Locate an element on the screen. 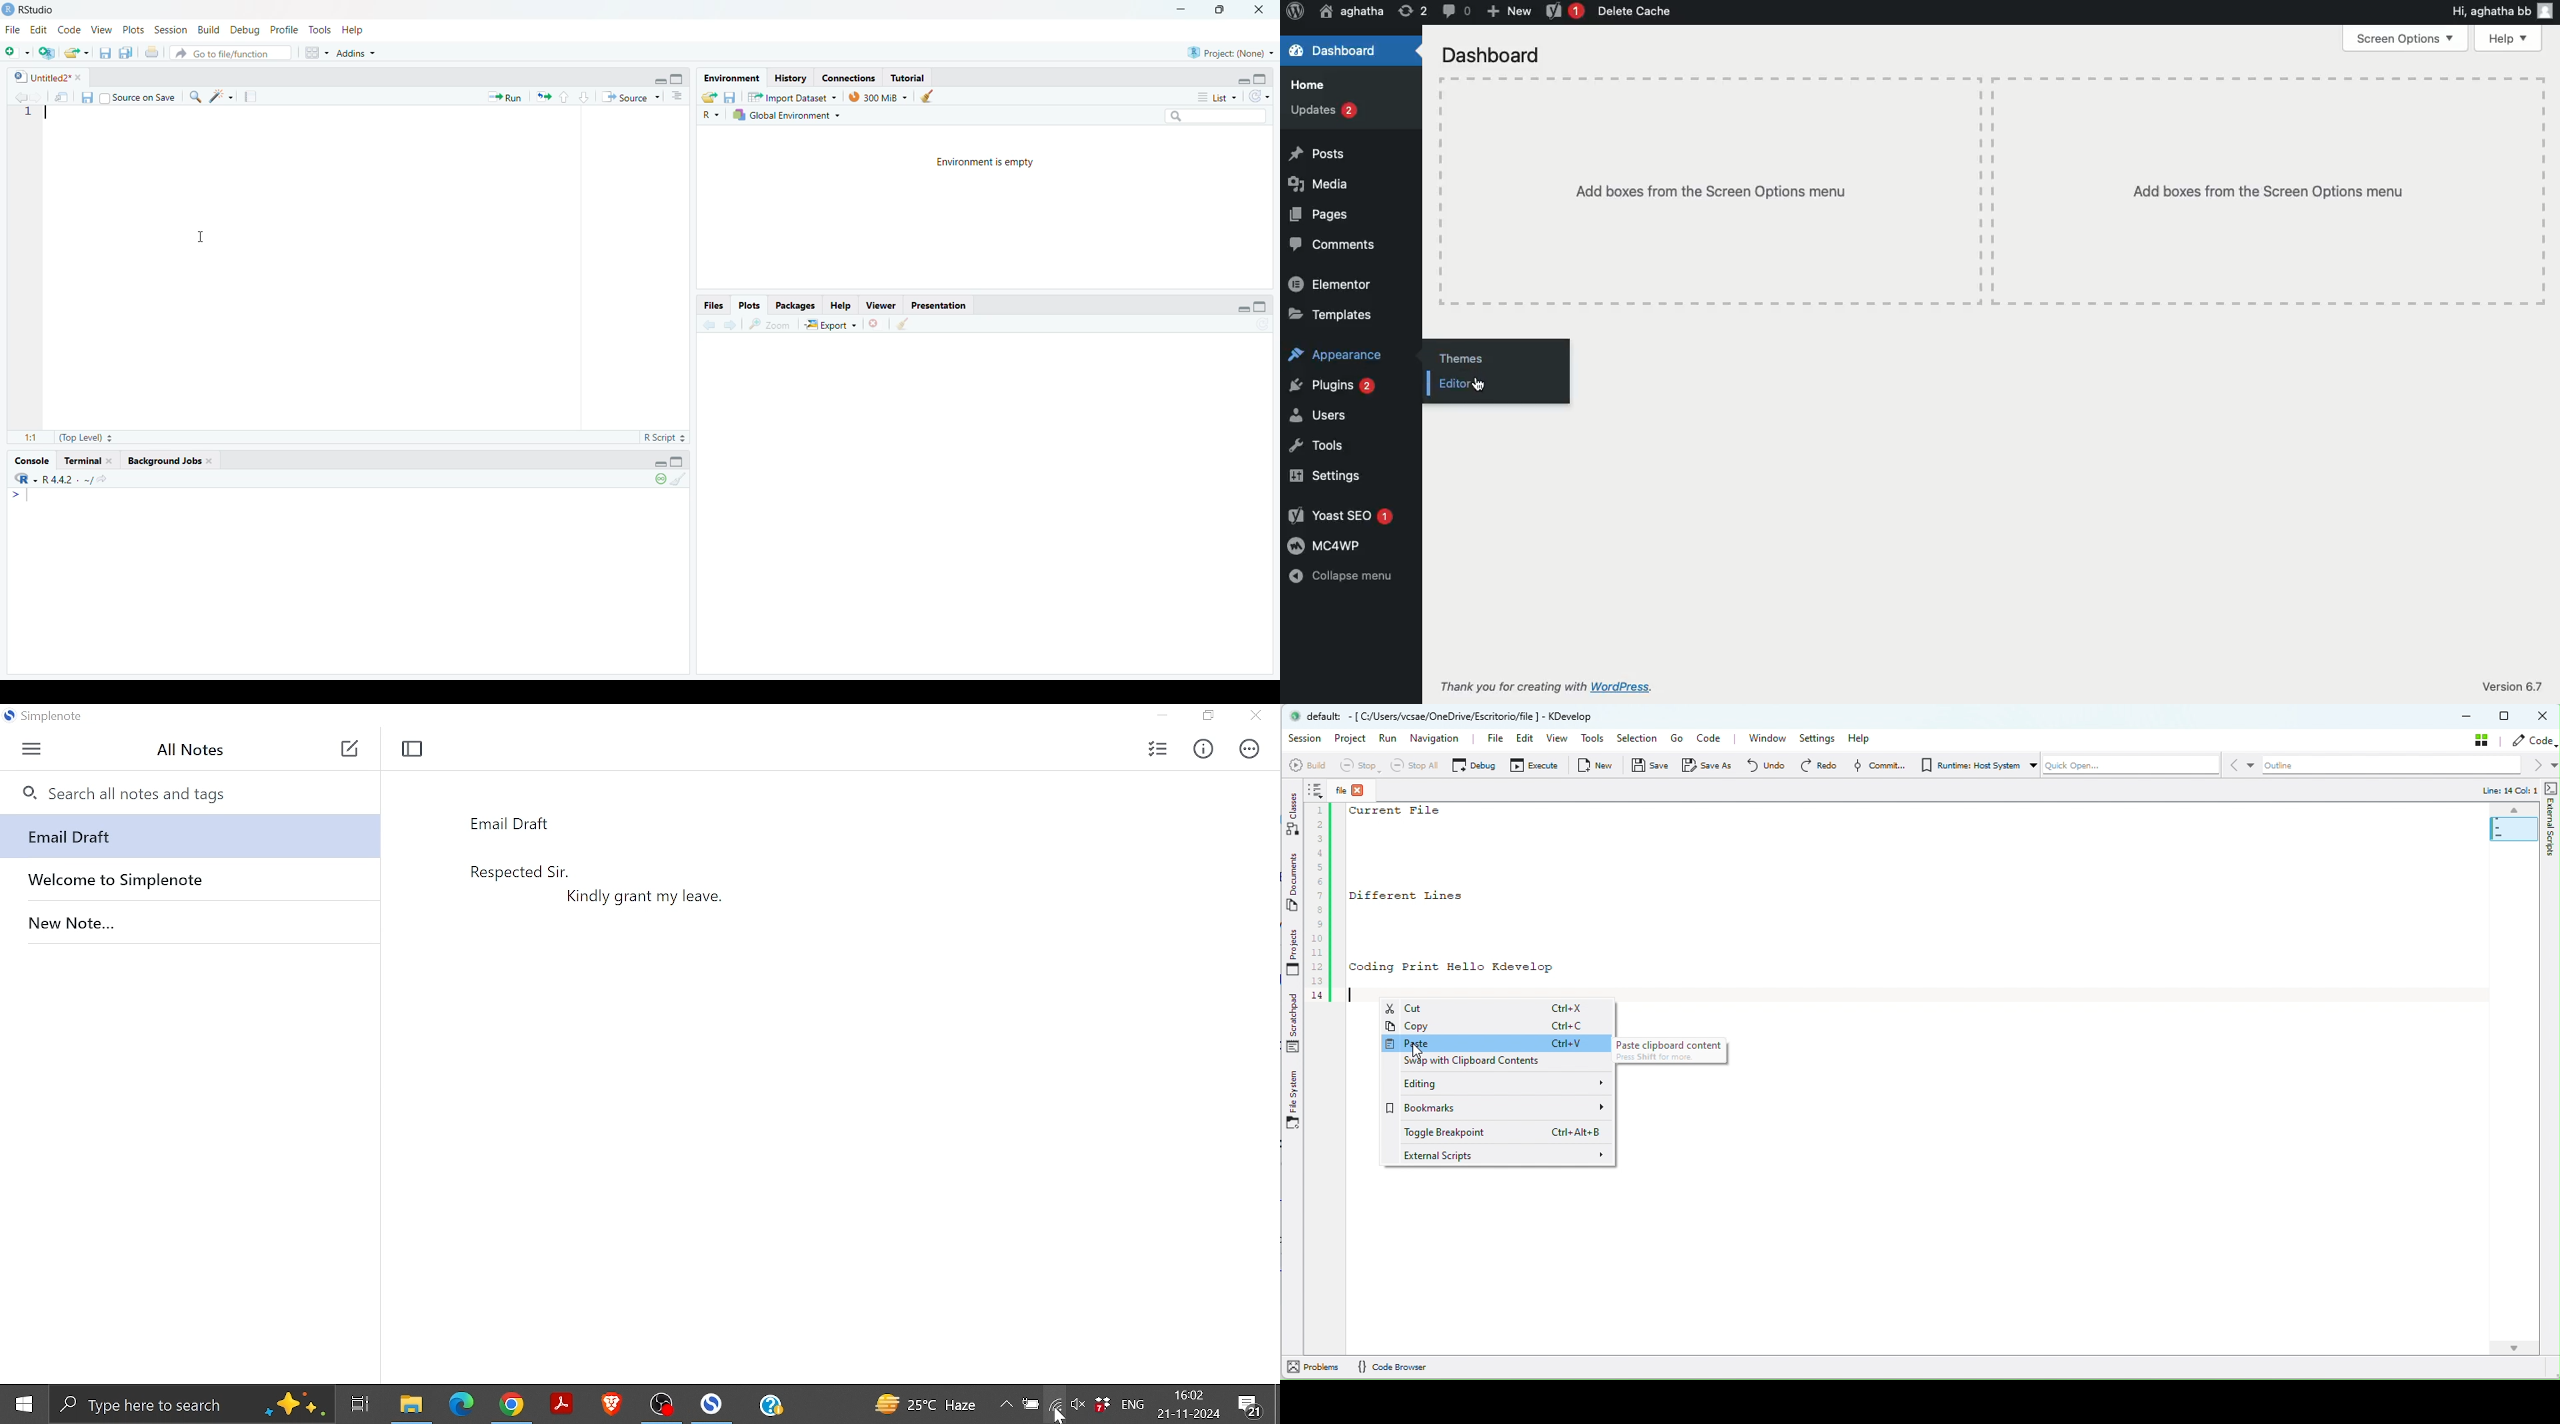   Global Environment  is located at coordinates (791, 116).